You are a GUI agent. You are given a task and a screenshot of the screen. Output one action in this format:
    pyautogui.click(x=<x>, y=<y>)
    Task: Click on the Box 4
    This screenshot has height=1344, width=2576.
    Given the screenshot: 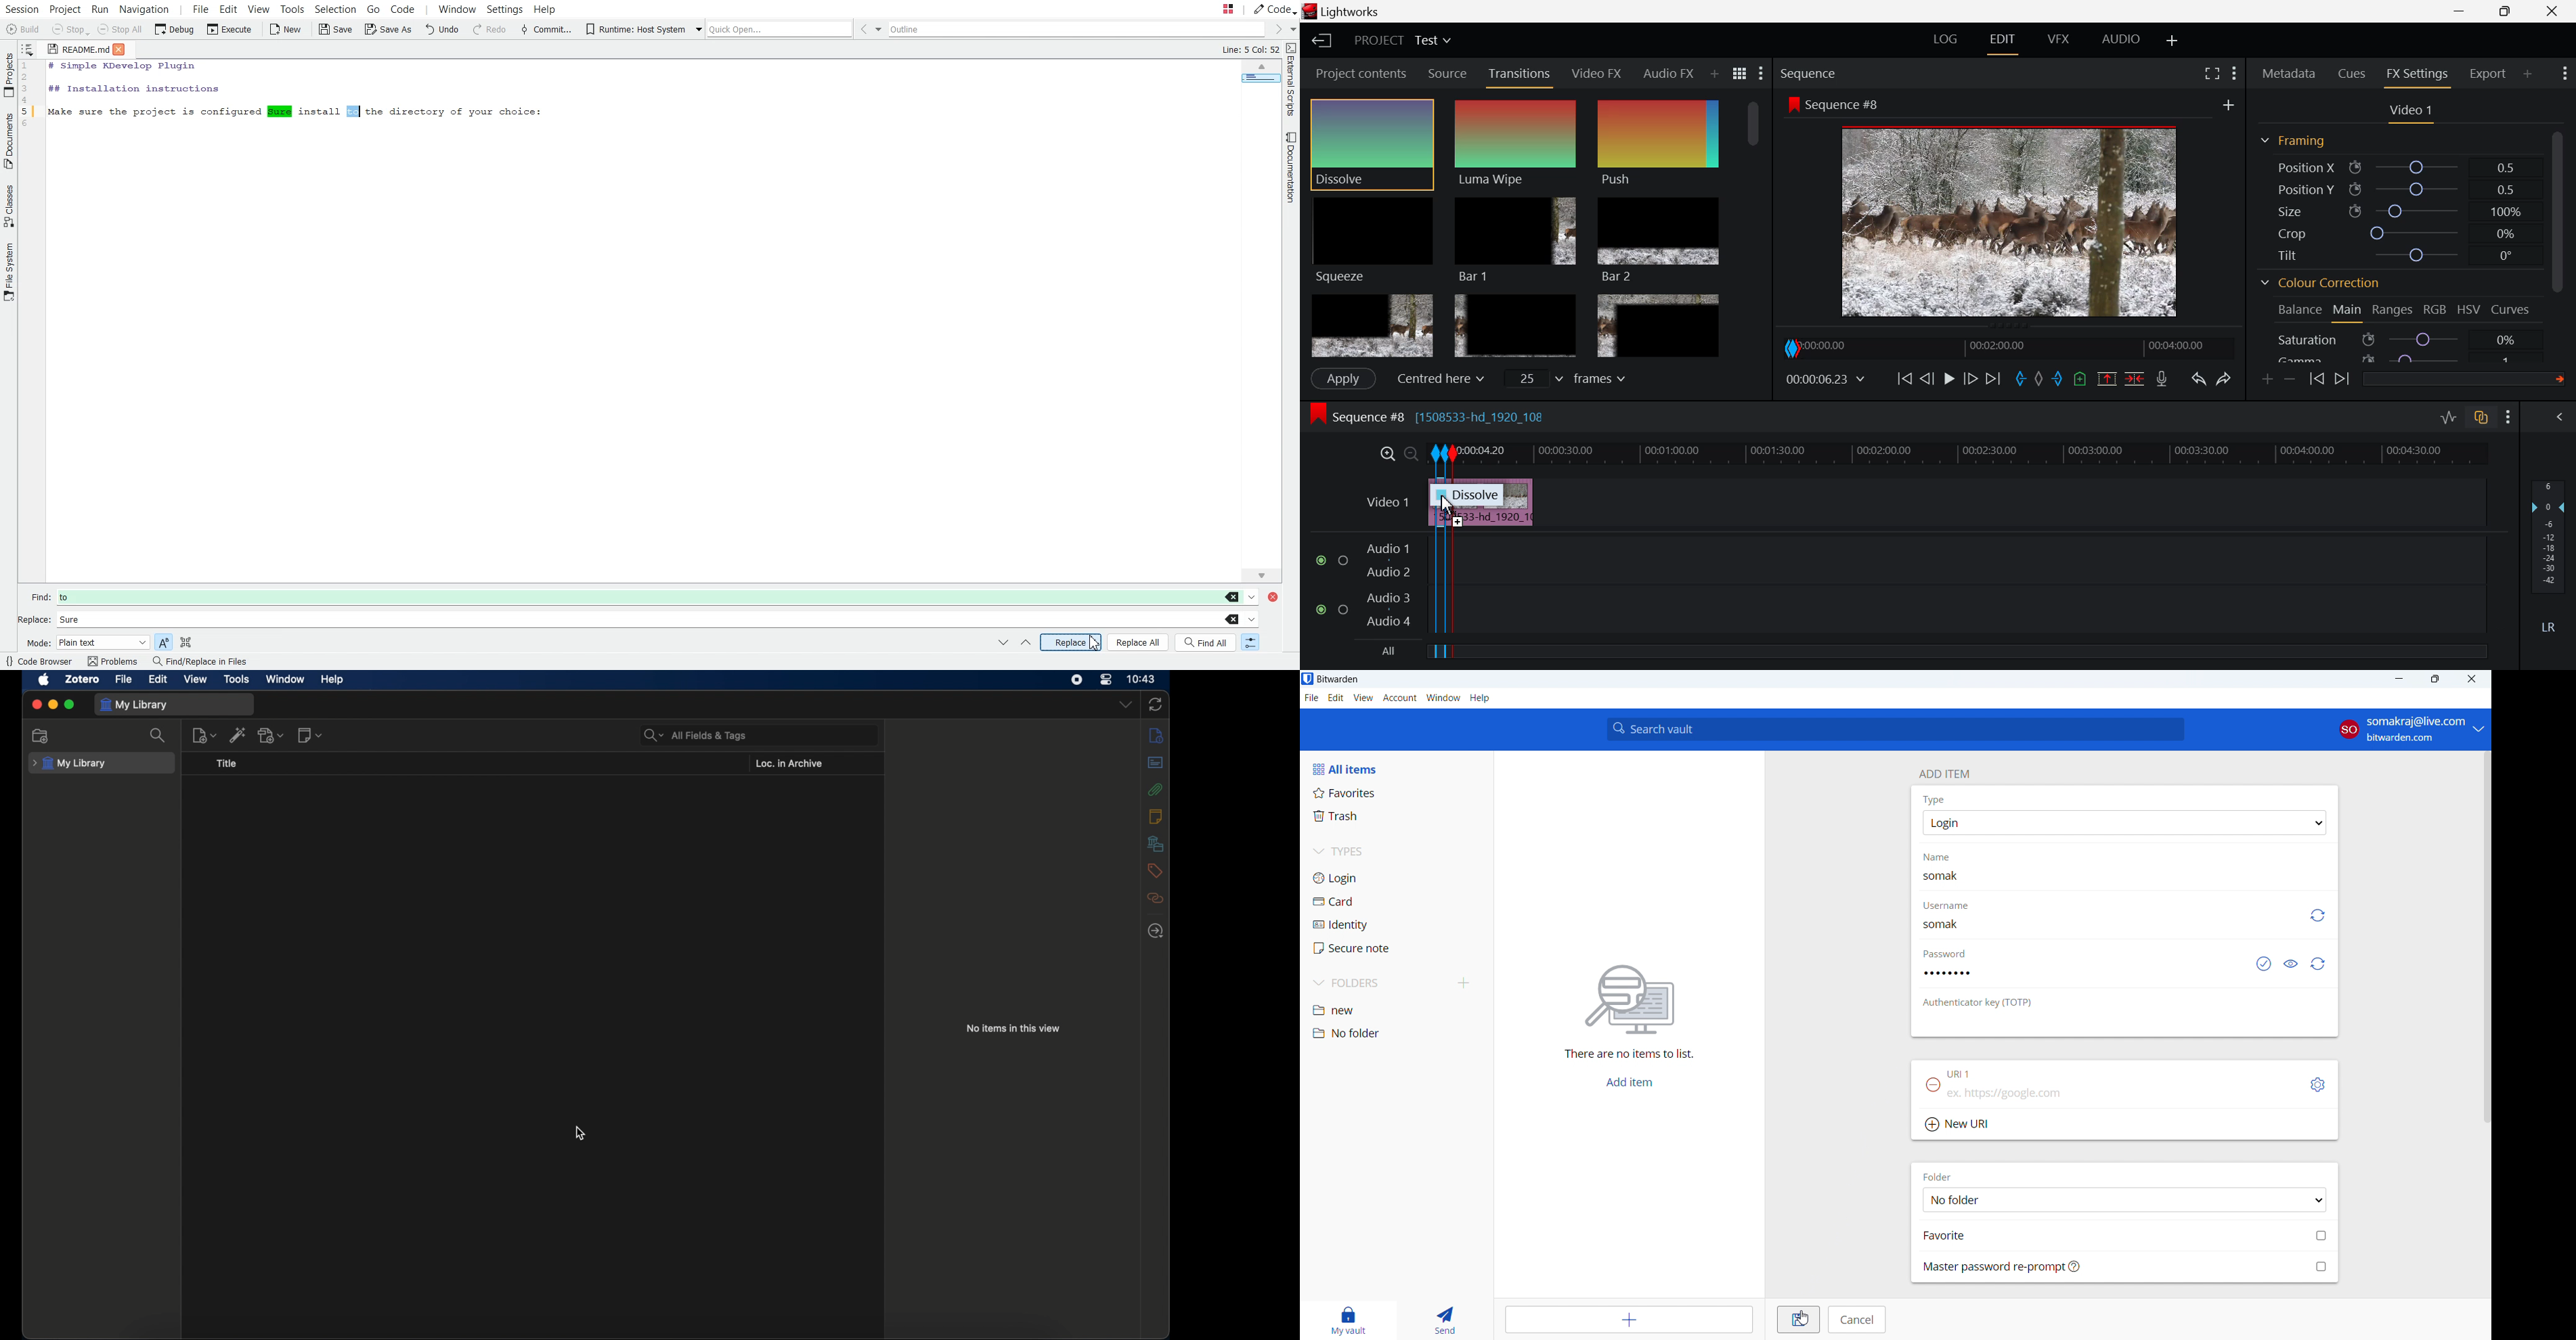 What is the action you would take?
    pyautogui.click(x=1371, y=326)
    